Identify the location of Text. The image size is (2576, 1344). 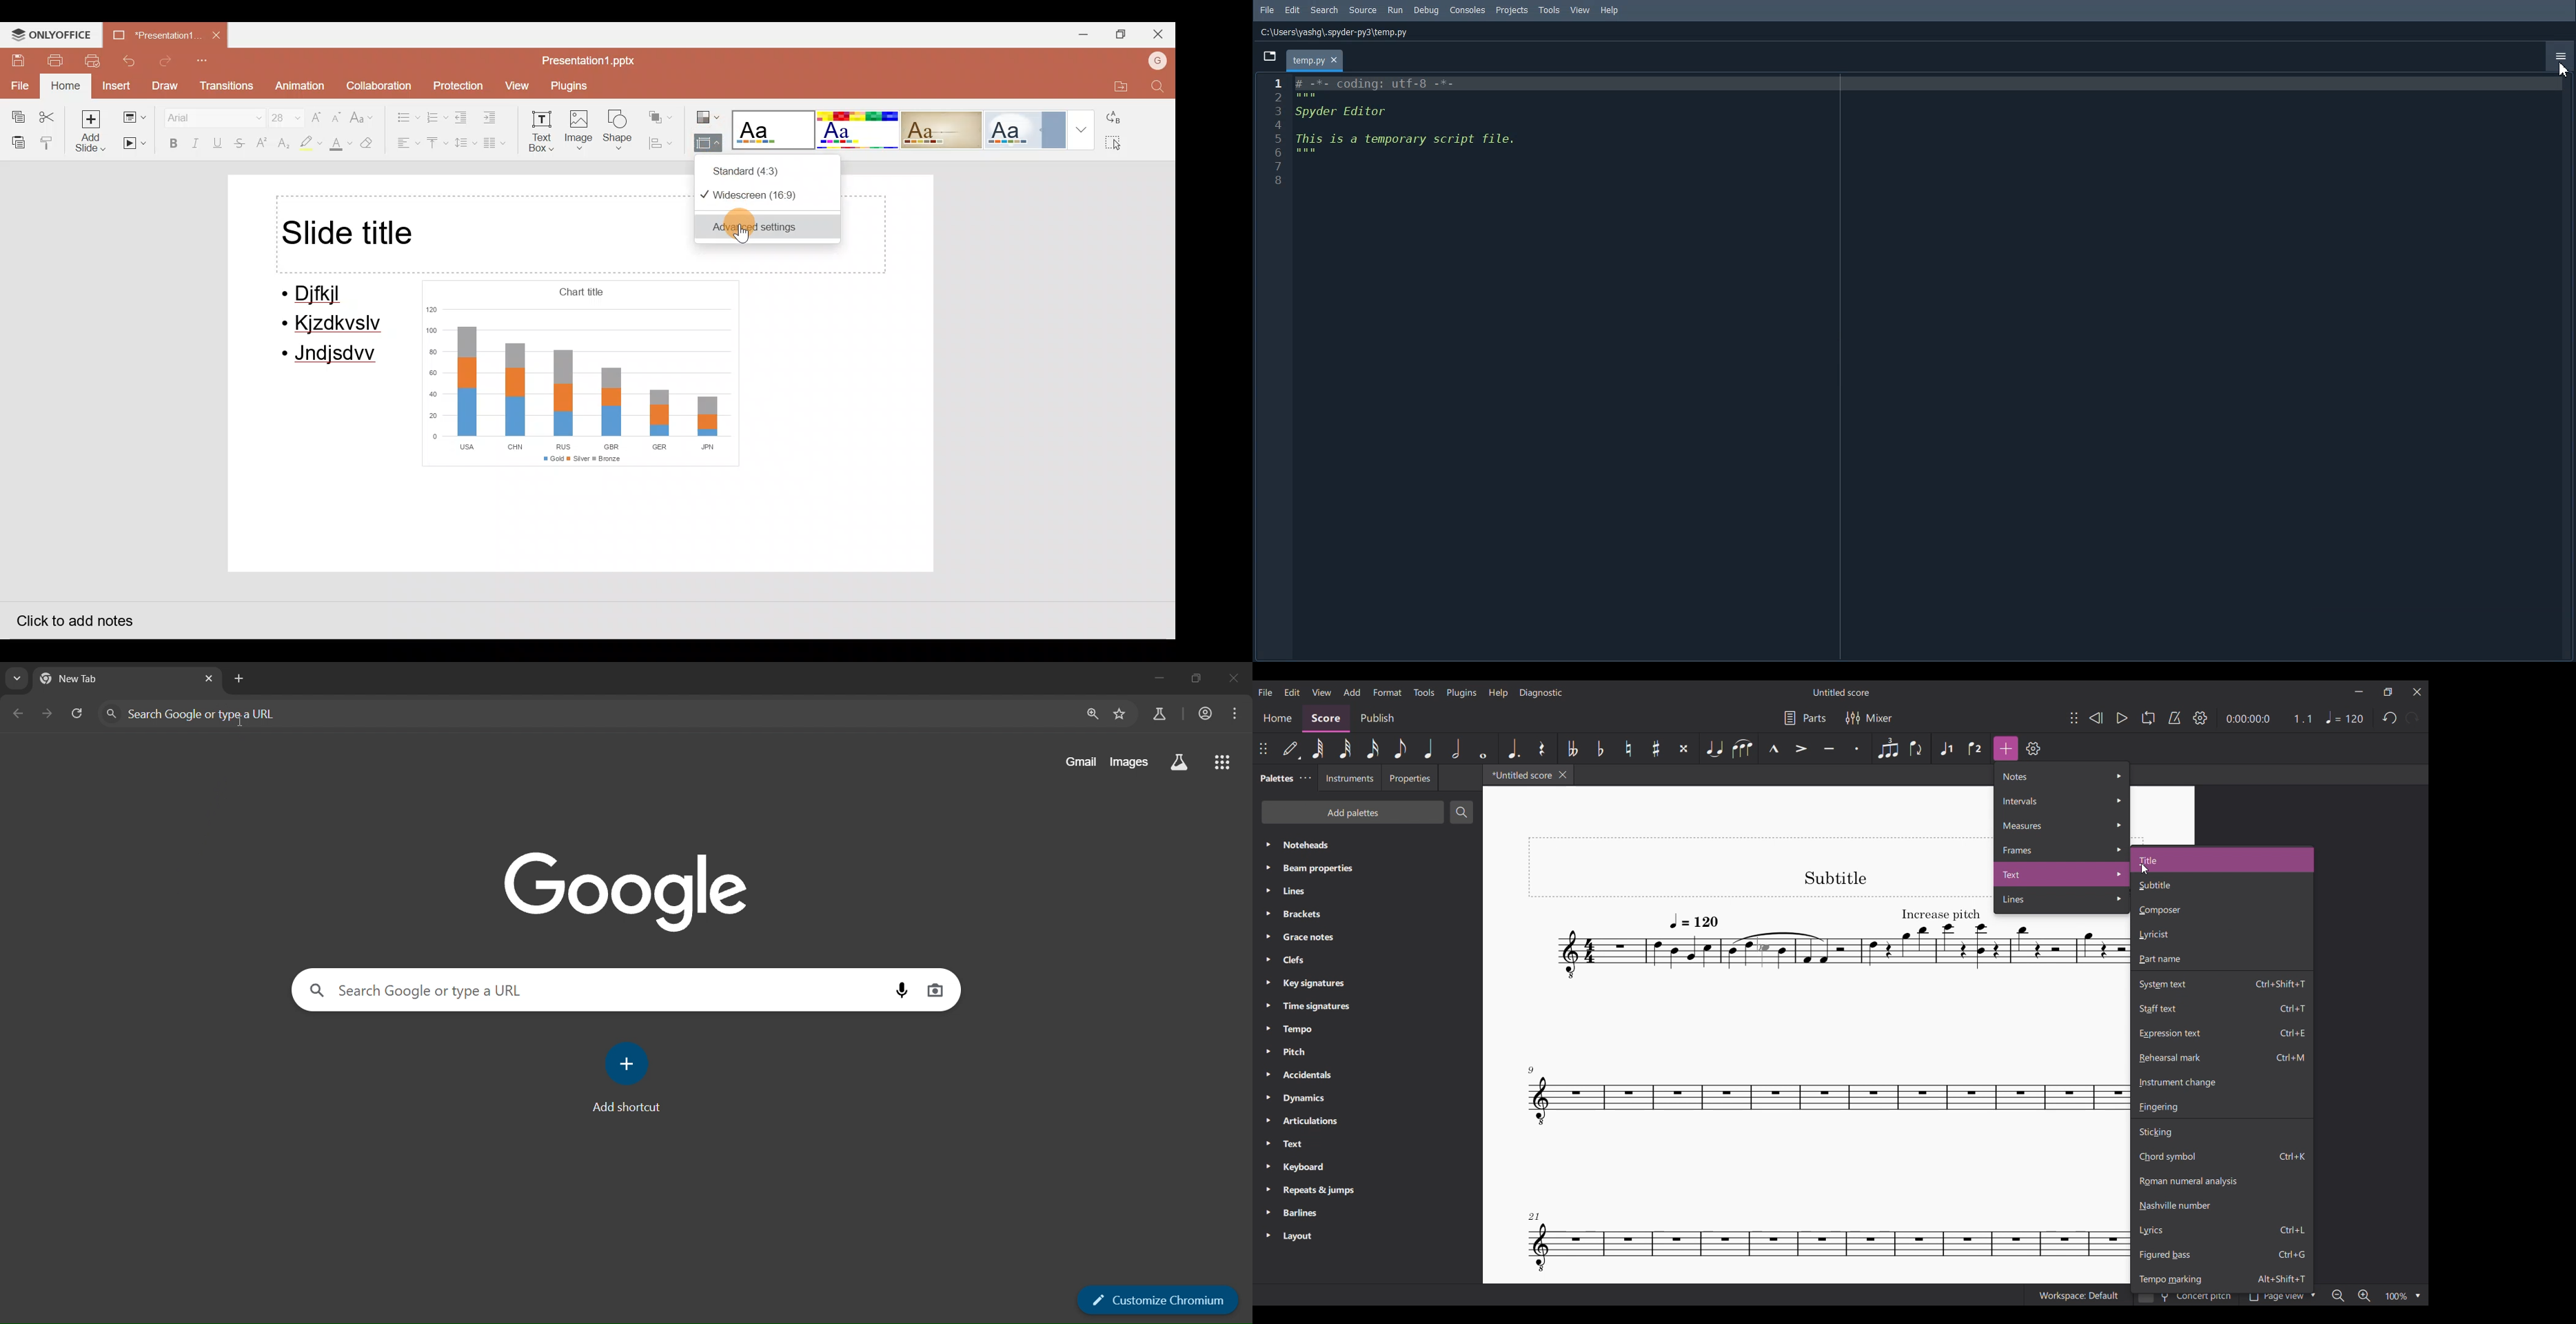
(1368, 1144).